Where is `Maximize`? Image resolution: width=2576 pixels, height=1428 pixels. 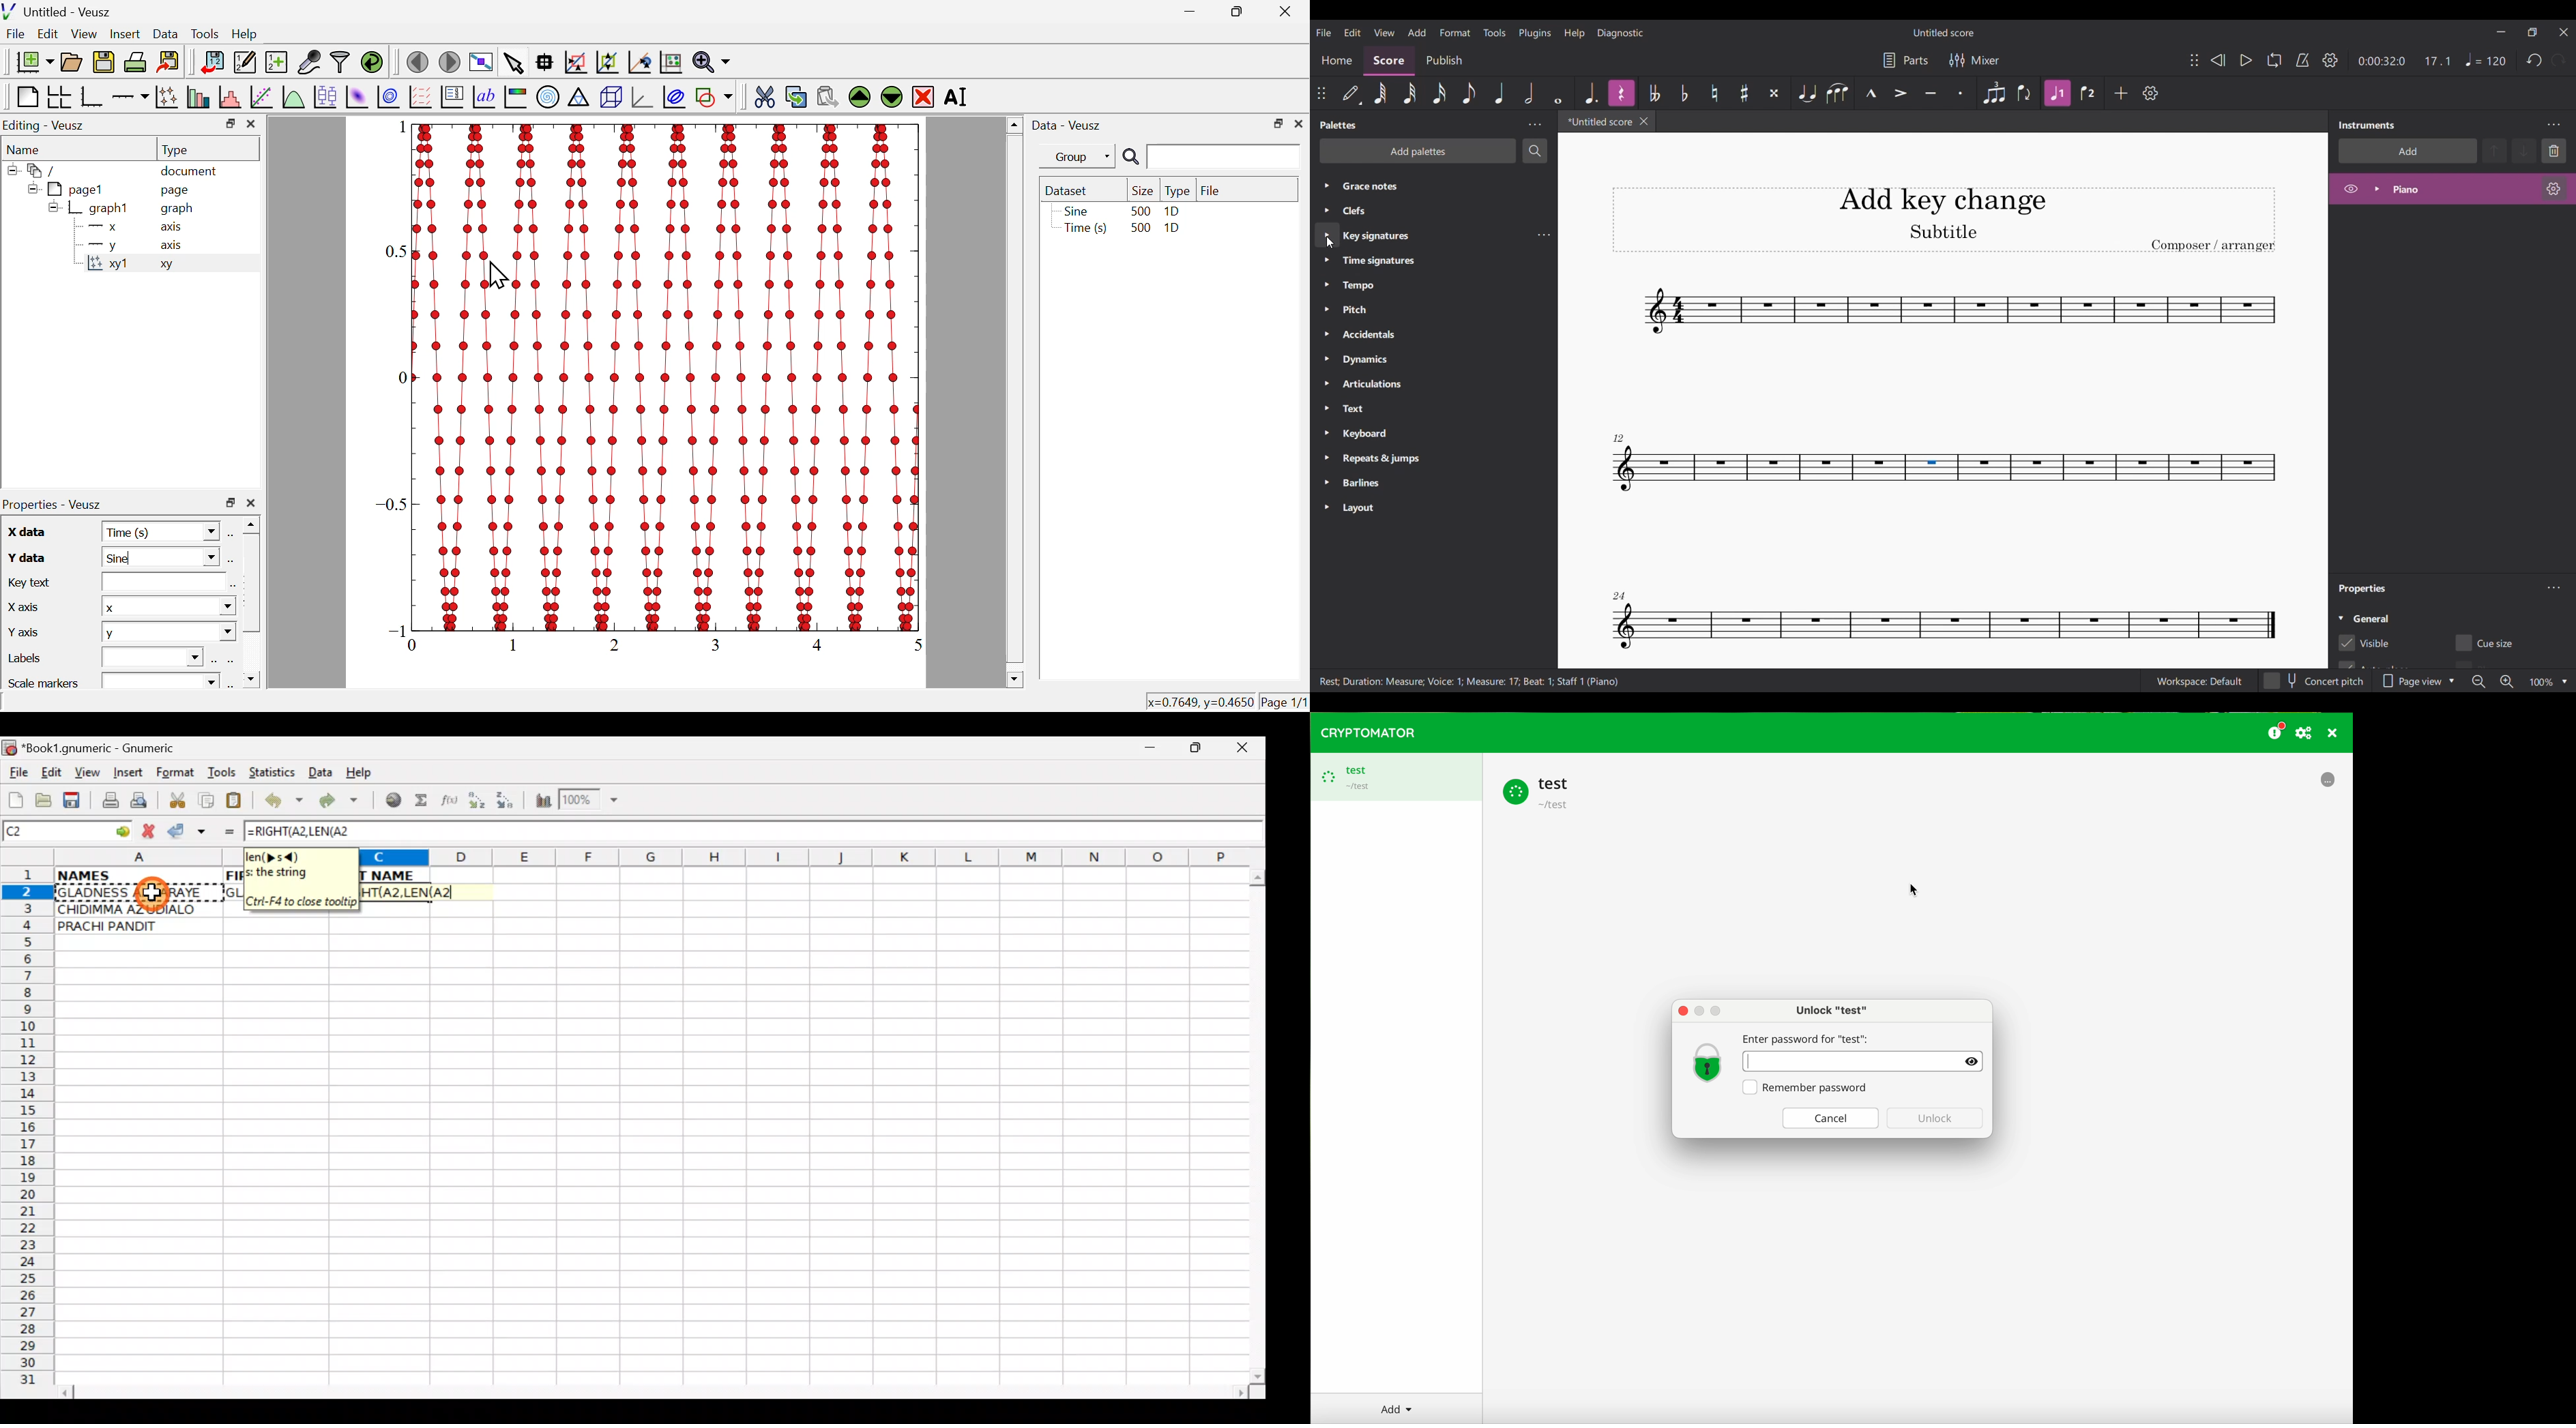 Maximize is located at coordinates (1198, 750).